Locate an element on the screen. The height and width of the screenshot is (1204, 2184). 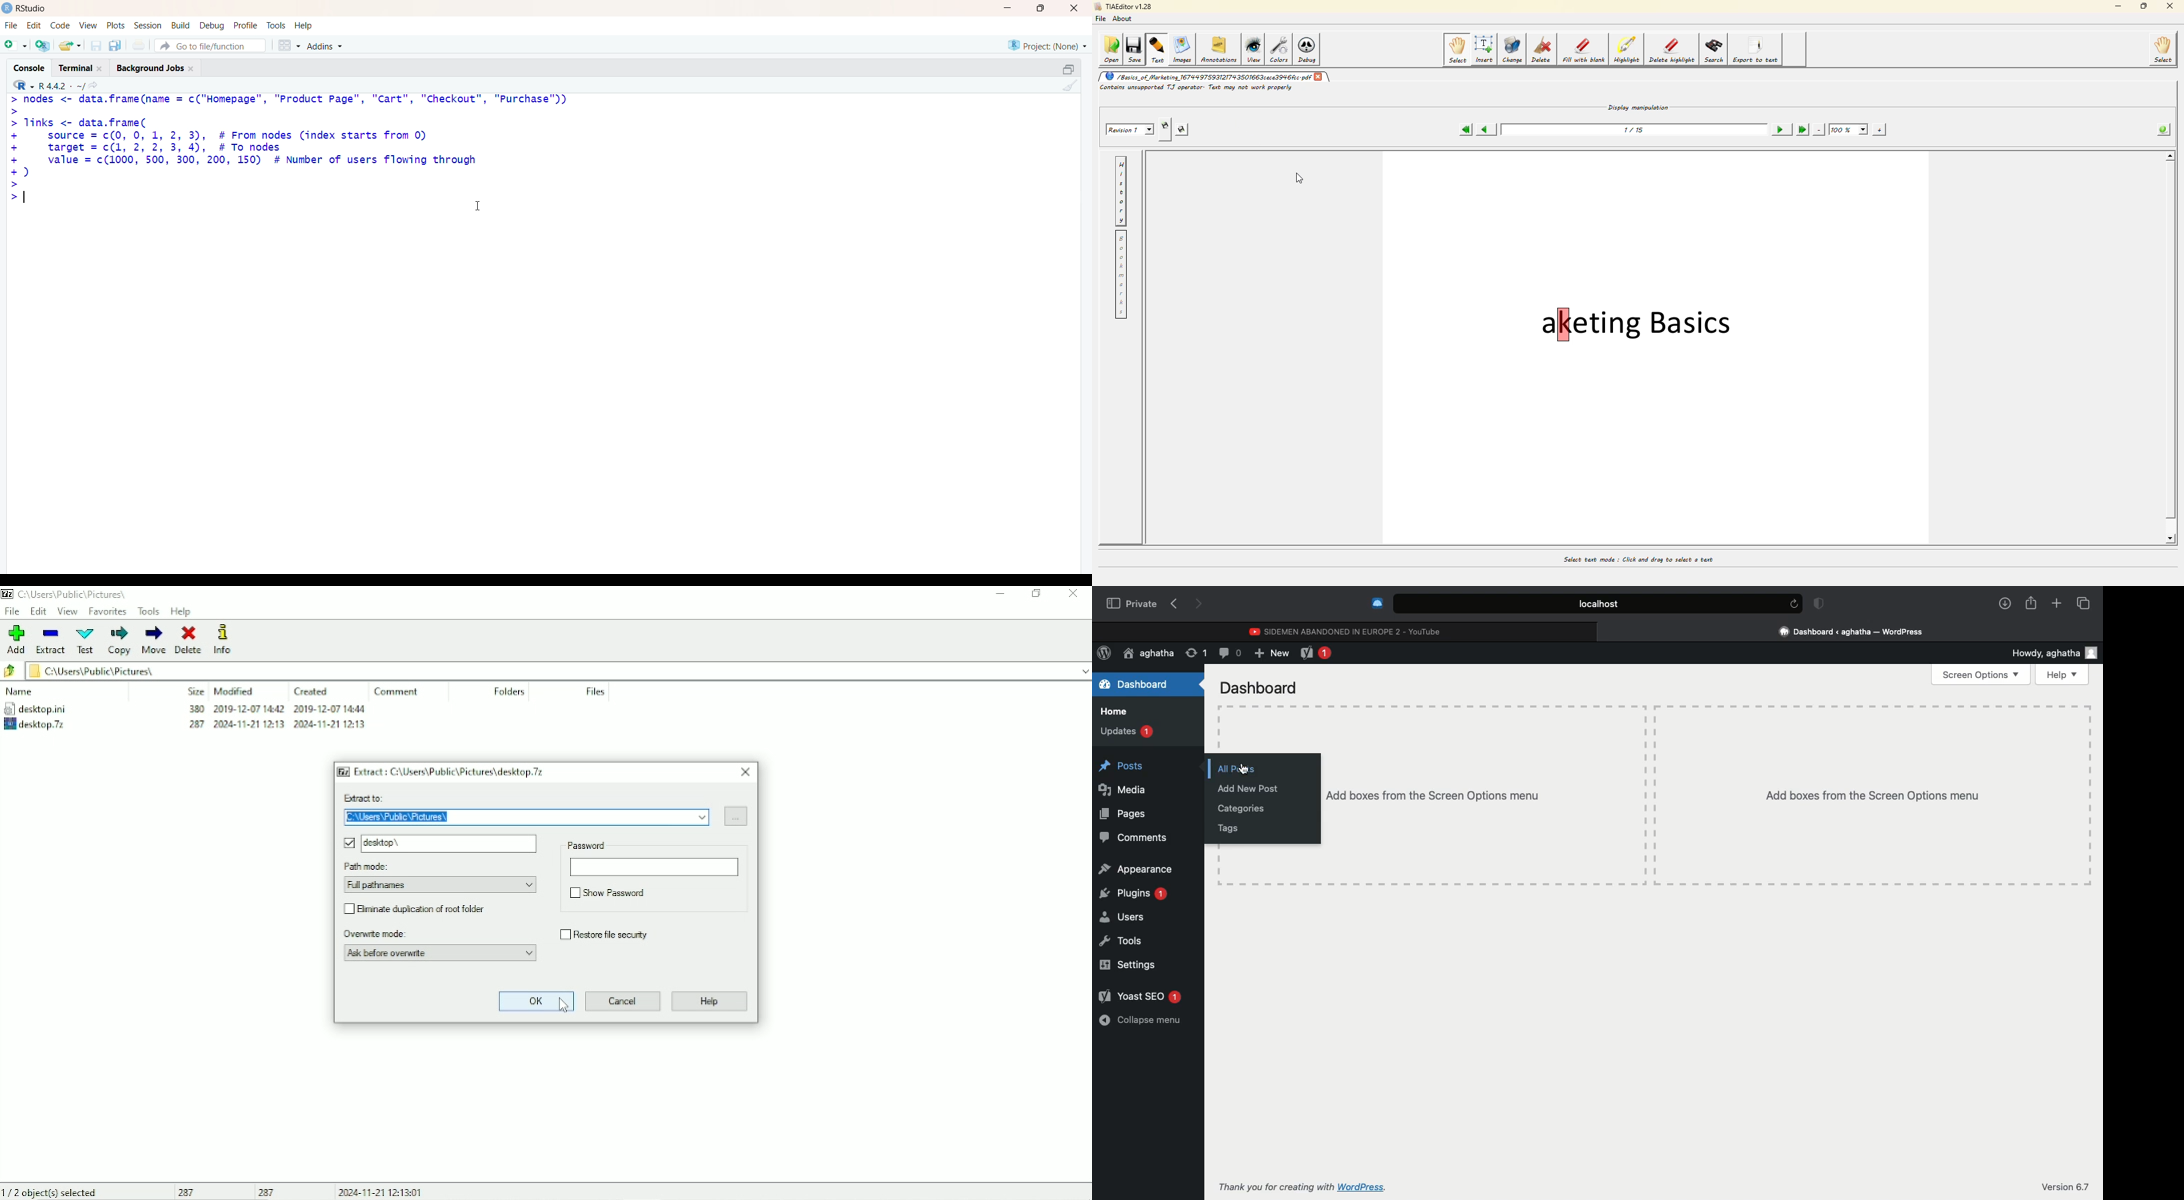
User is located at coordinates (1149, 653).